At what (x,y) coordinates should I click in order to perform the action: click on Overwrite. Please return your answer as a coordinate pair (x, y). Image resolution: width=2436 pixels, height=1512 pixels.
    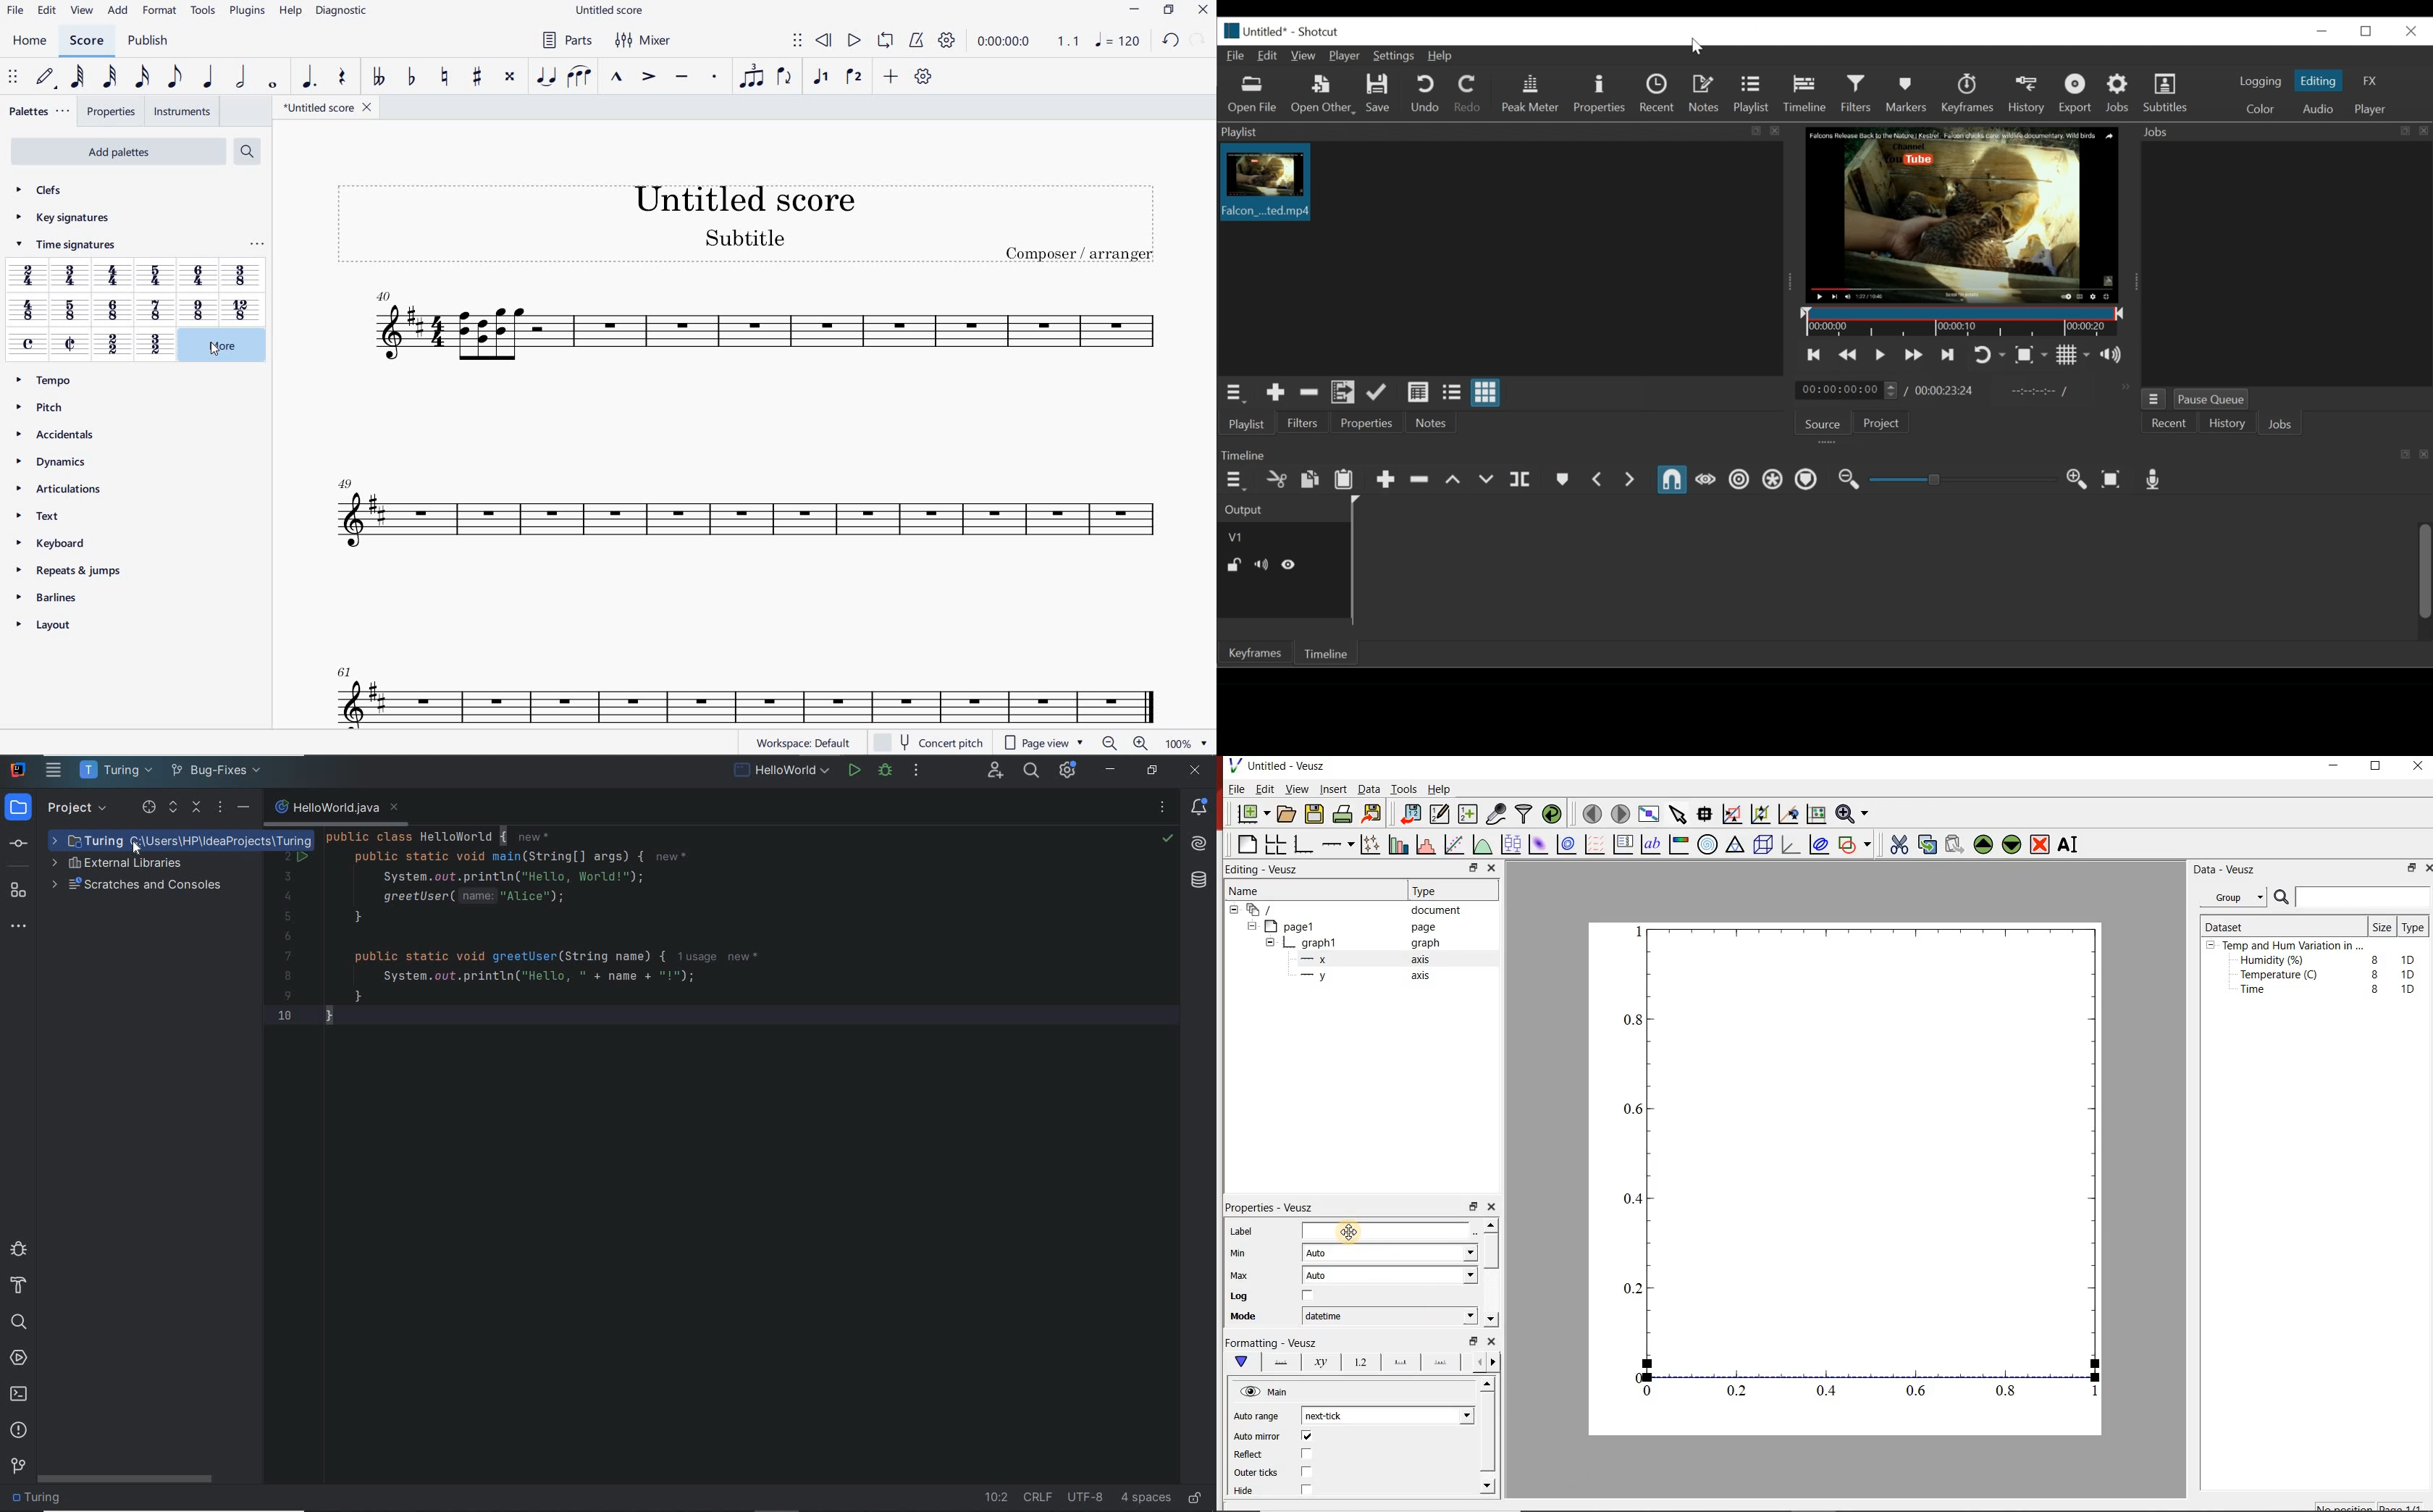
    Looking at the image, I should click on (1486, 481).